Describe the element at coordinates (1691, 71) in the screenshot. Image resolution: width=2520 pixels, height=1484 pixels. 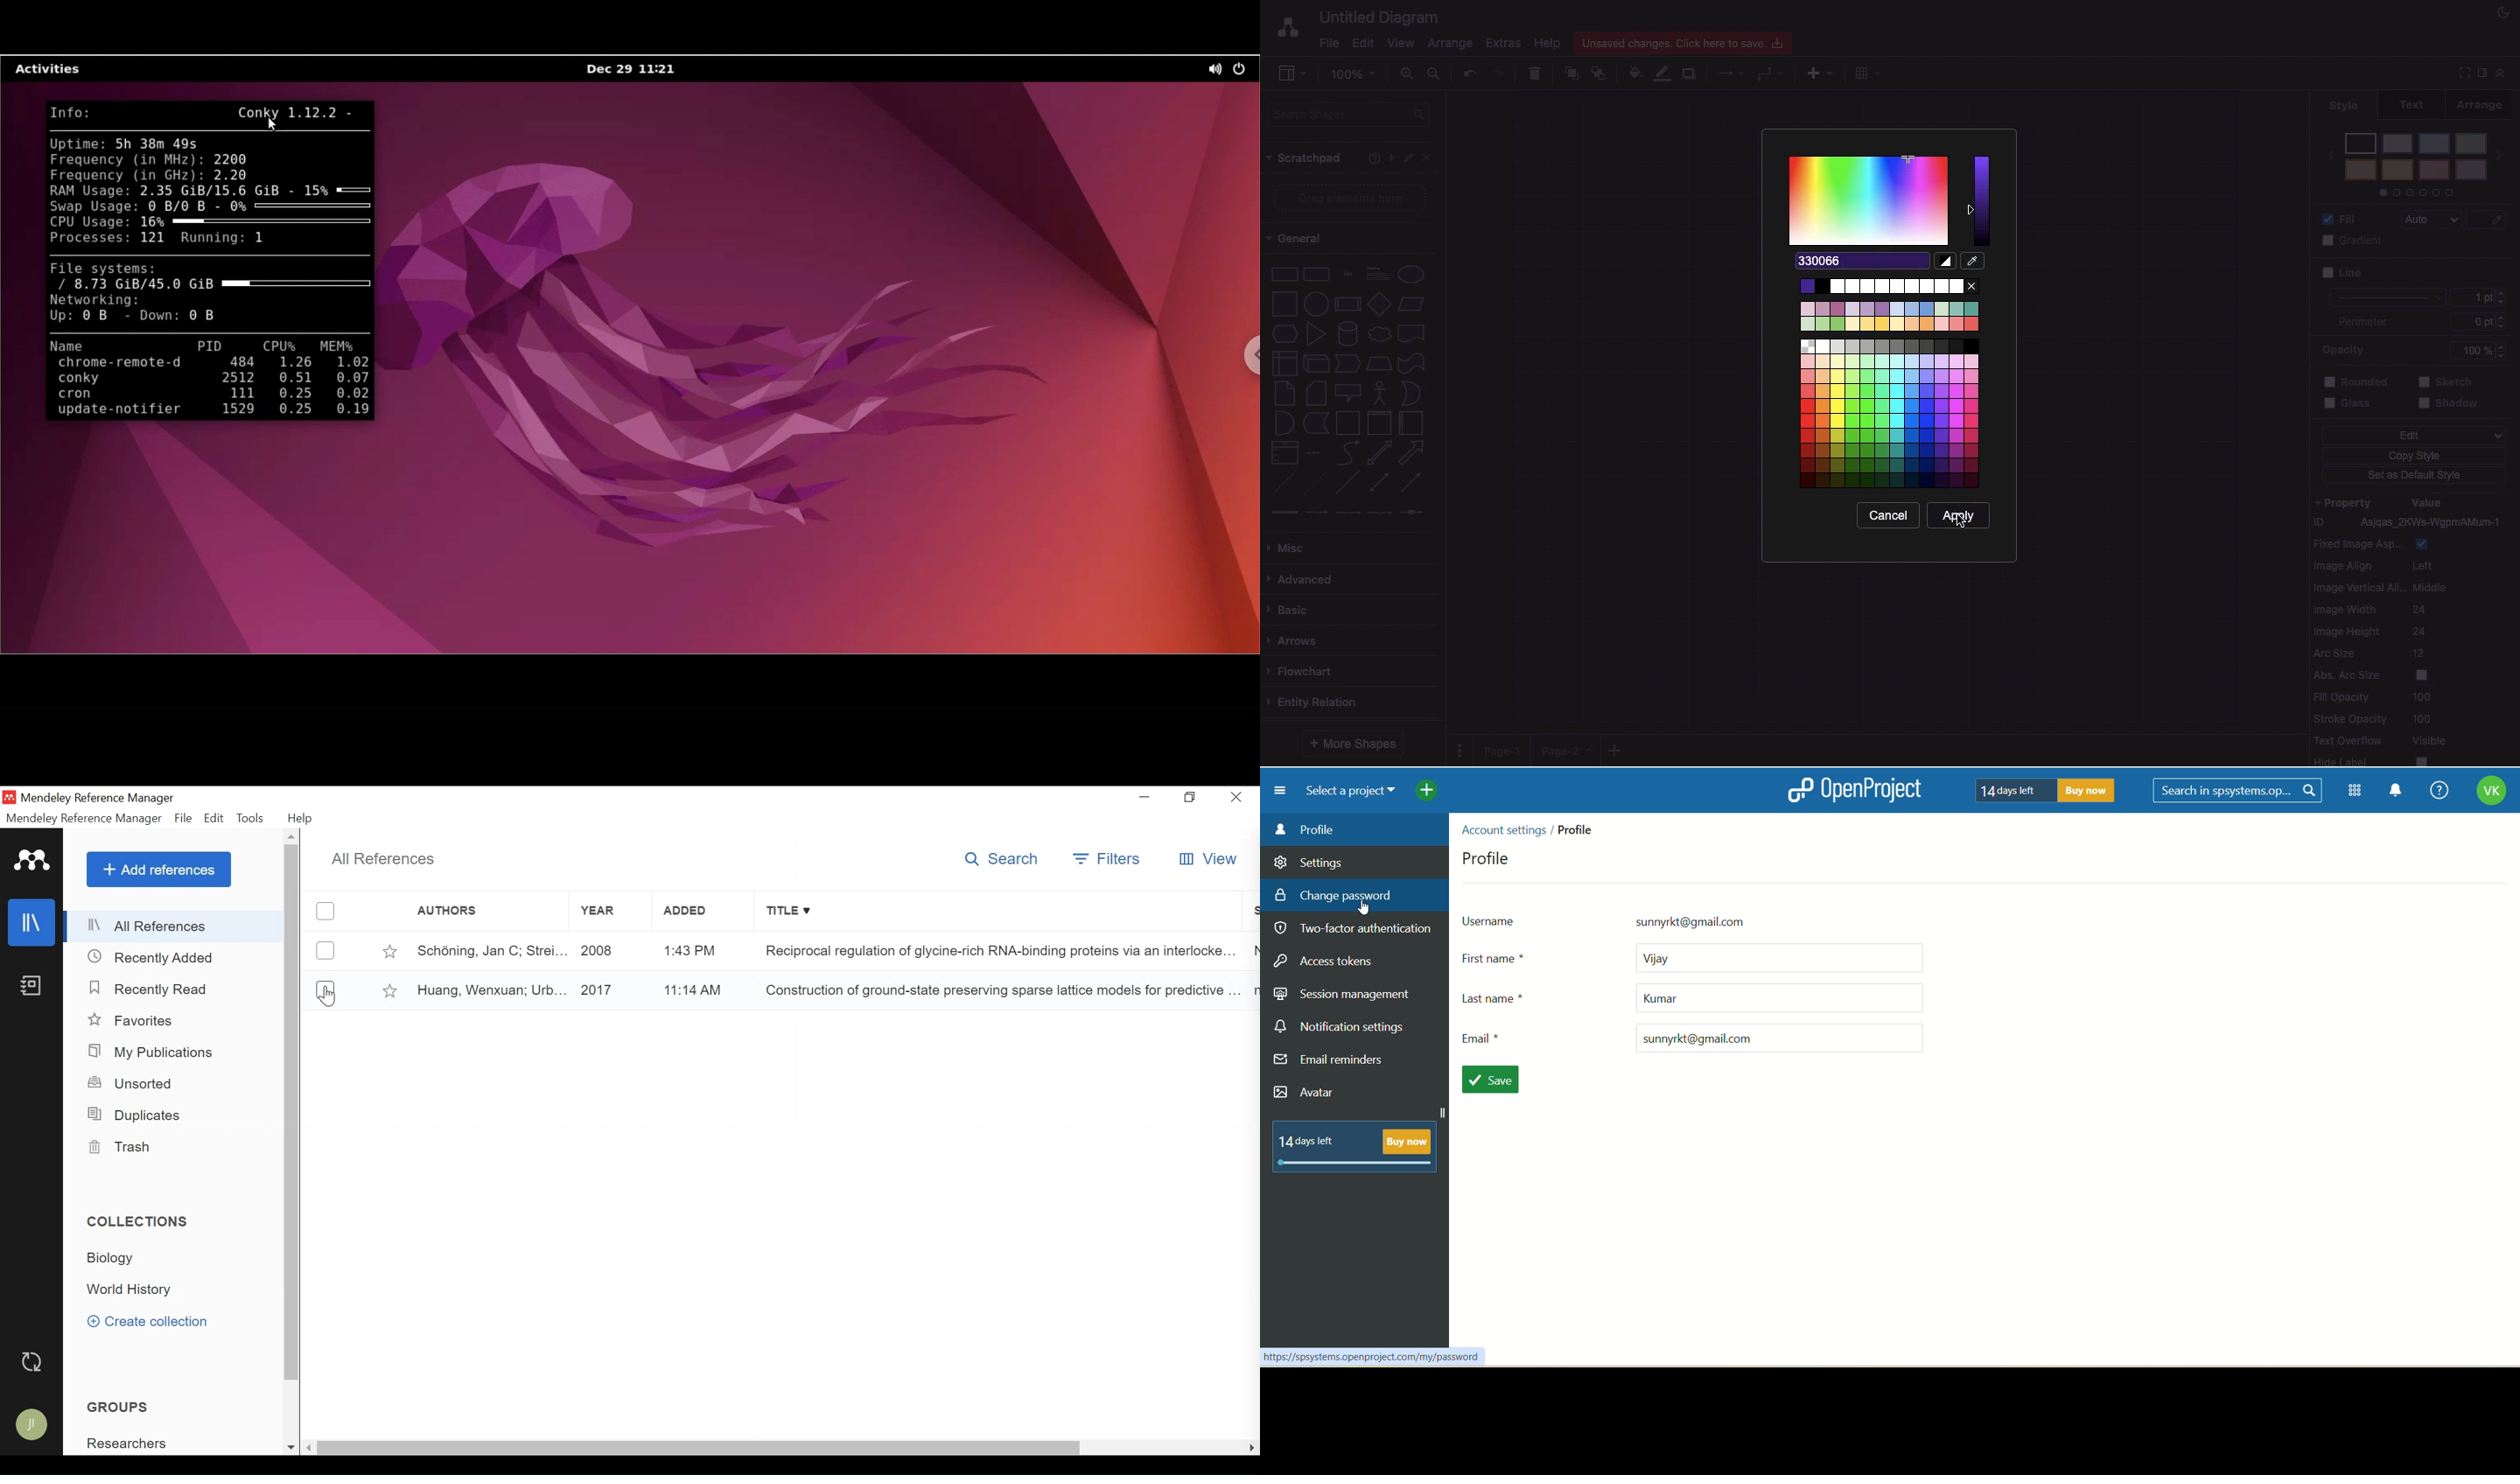
I see `Duplicate` at that location.